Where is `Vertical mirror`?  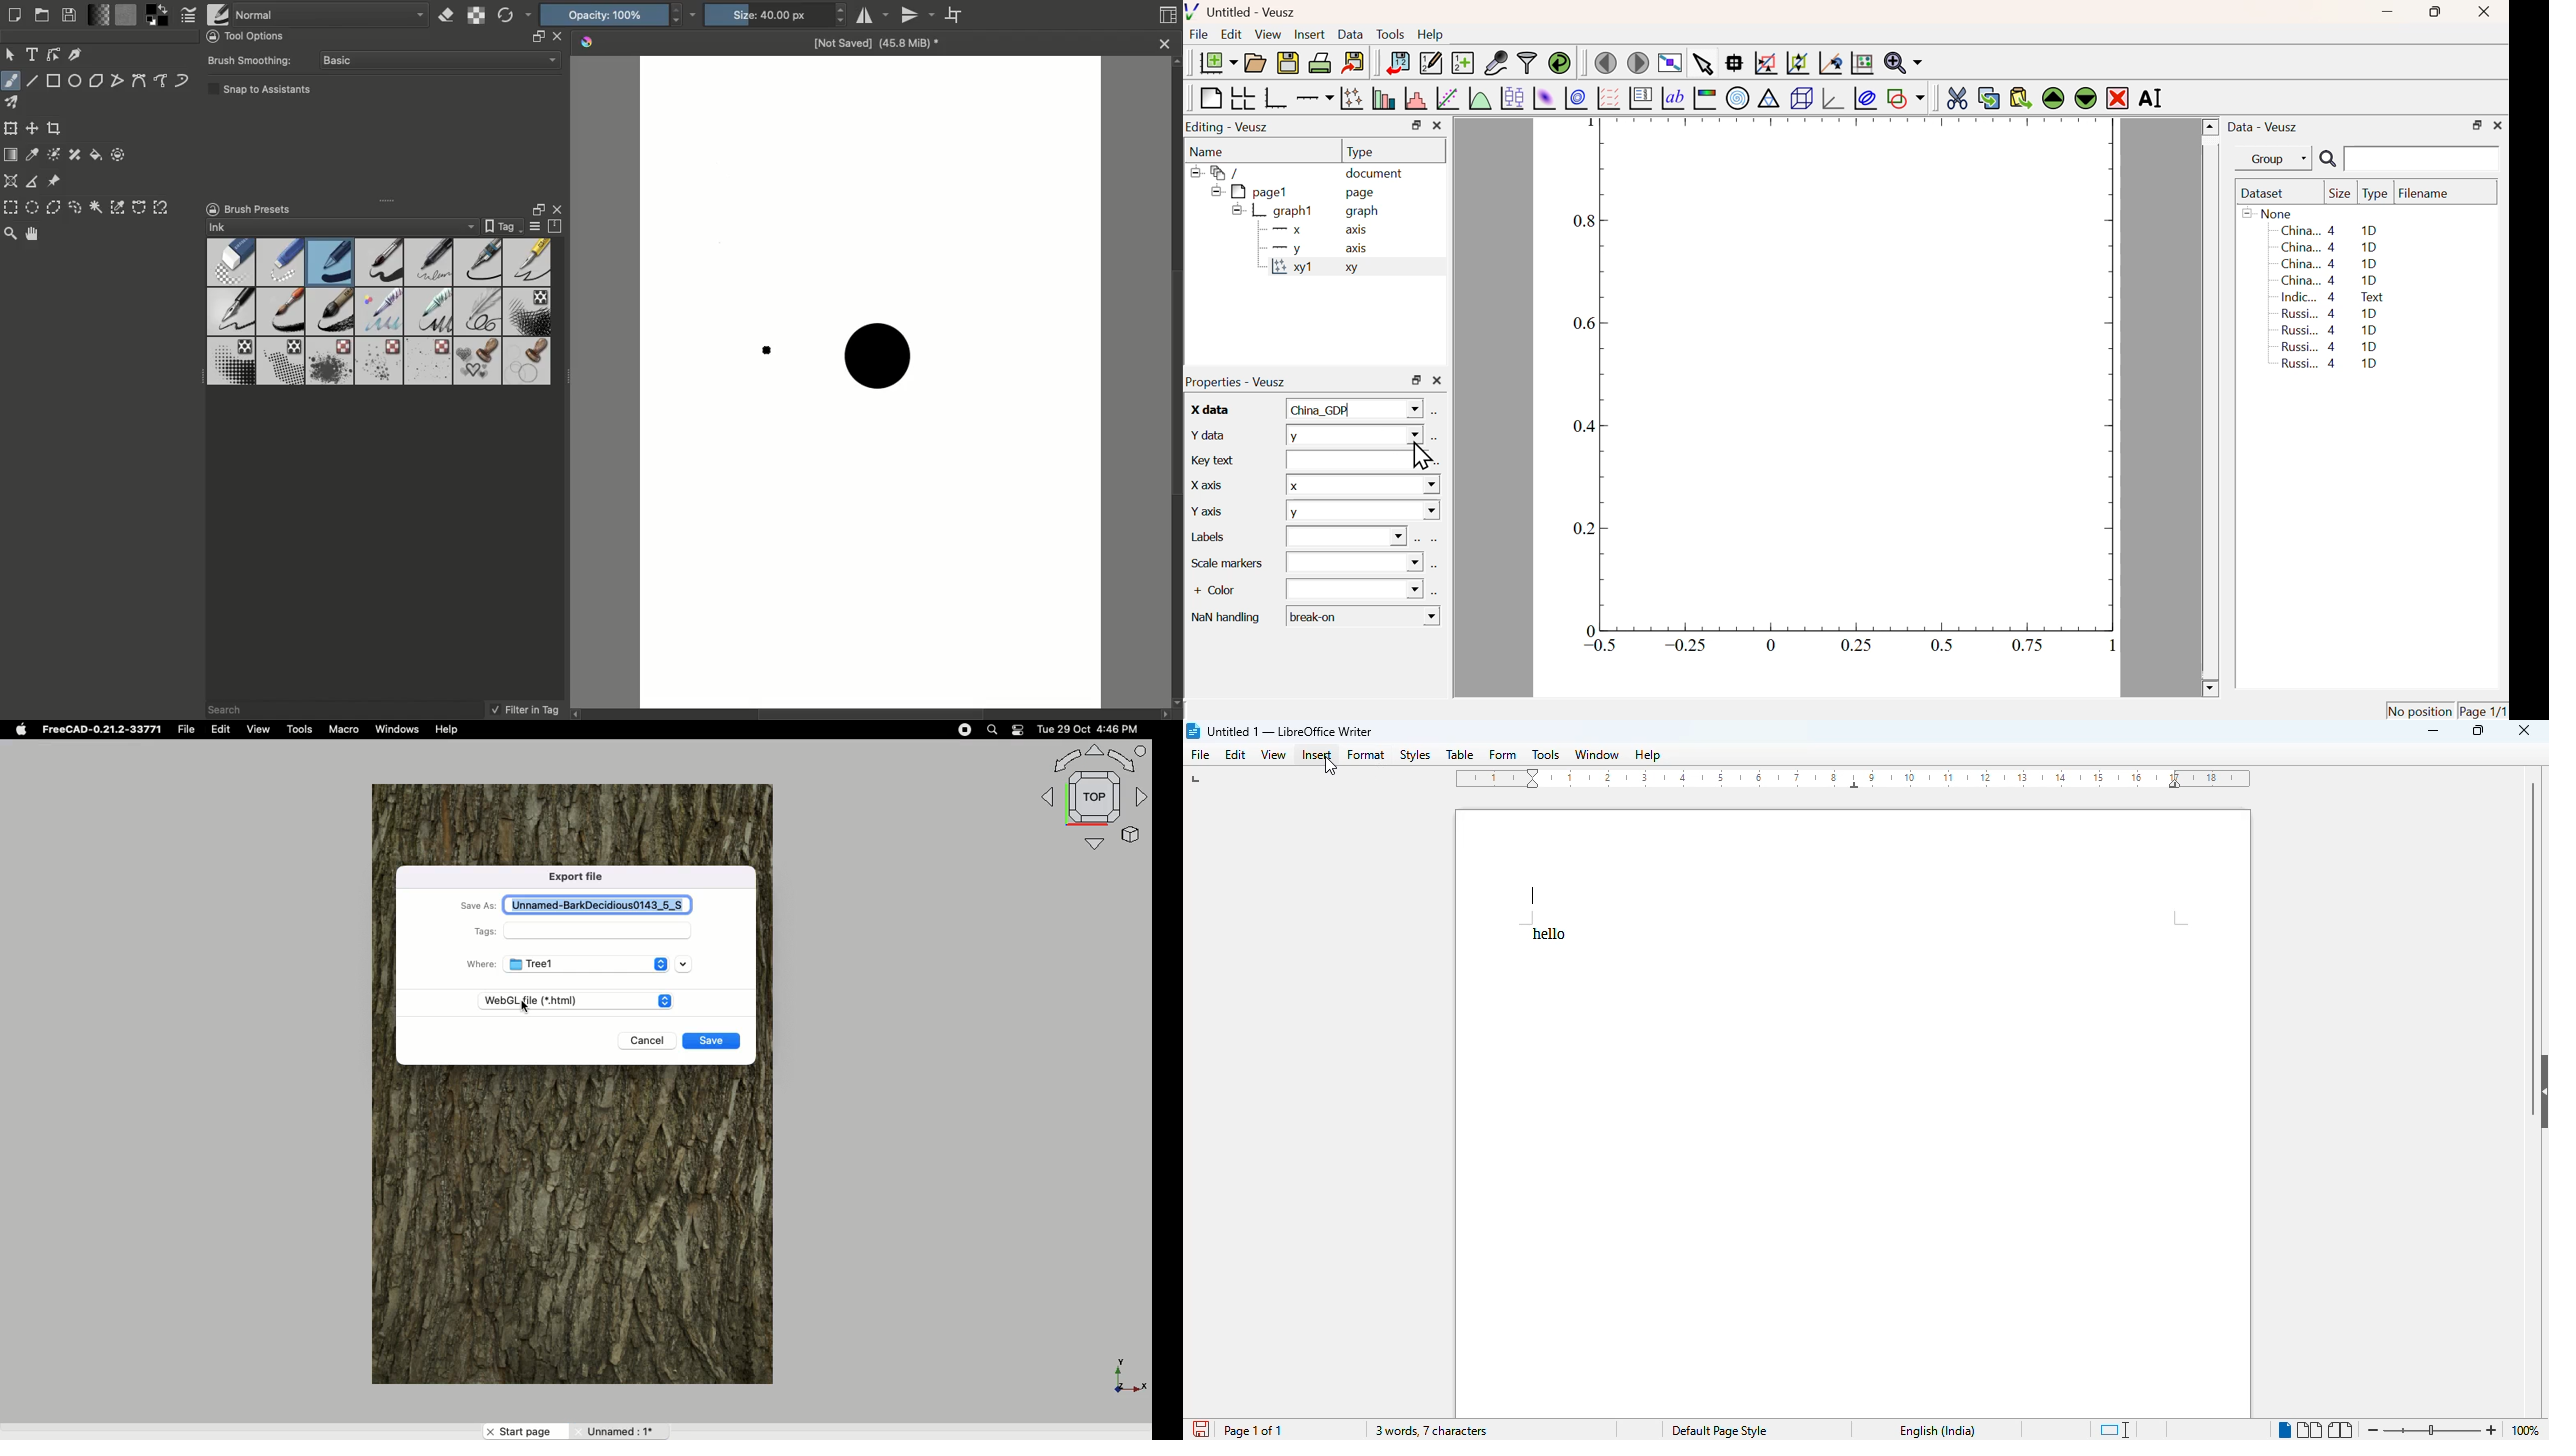 Vertical mirror is located at coordinates (921, 17).